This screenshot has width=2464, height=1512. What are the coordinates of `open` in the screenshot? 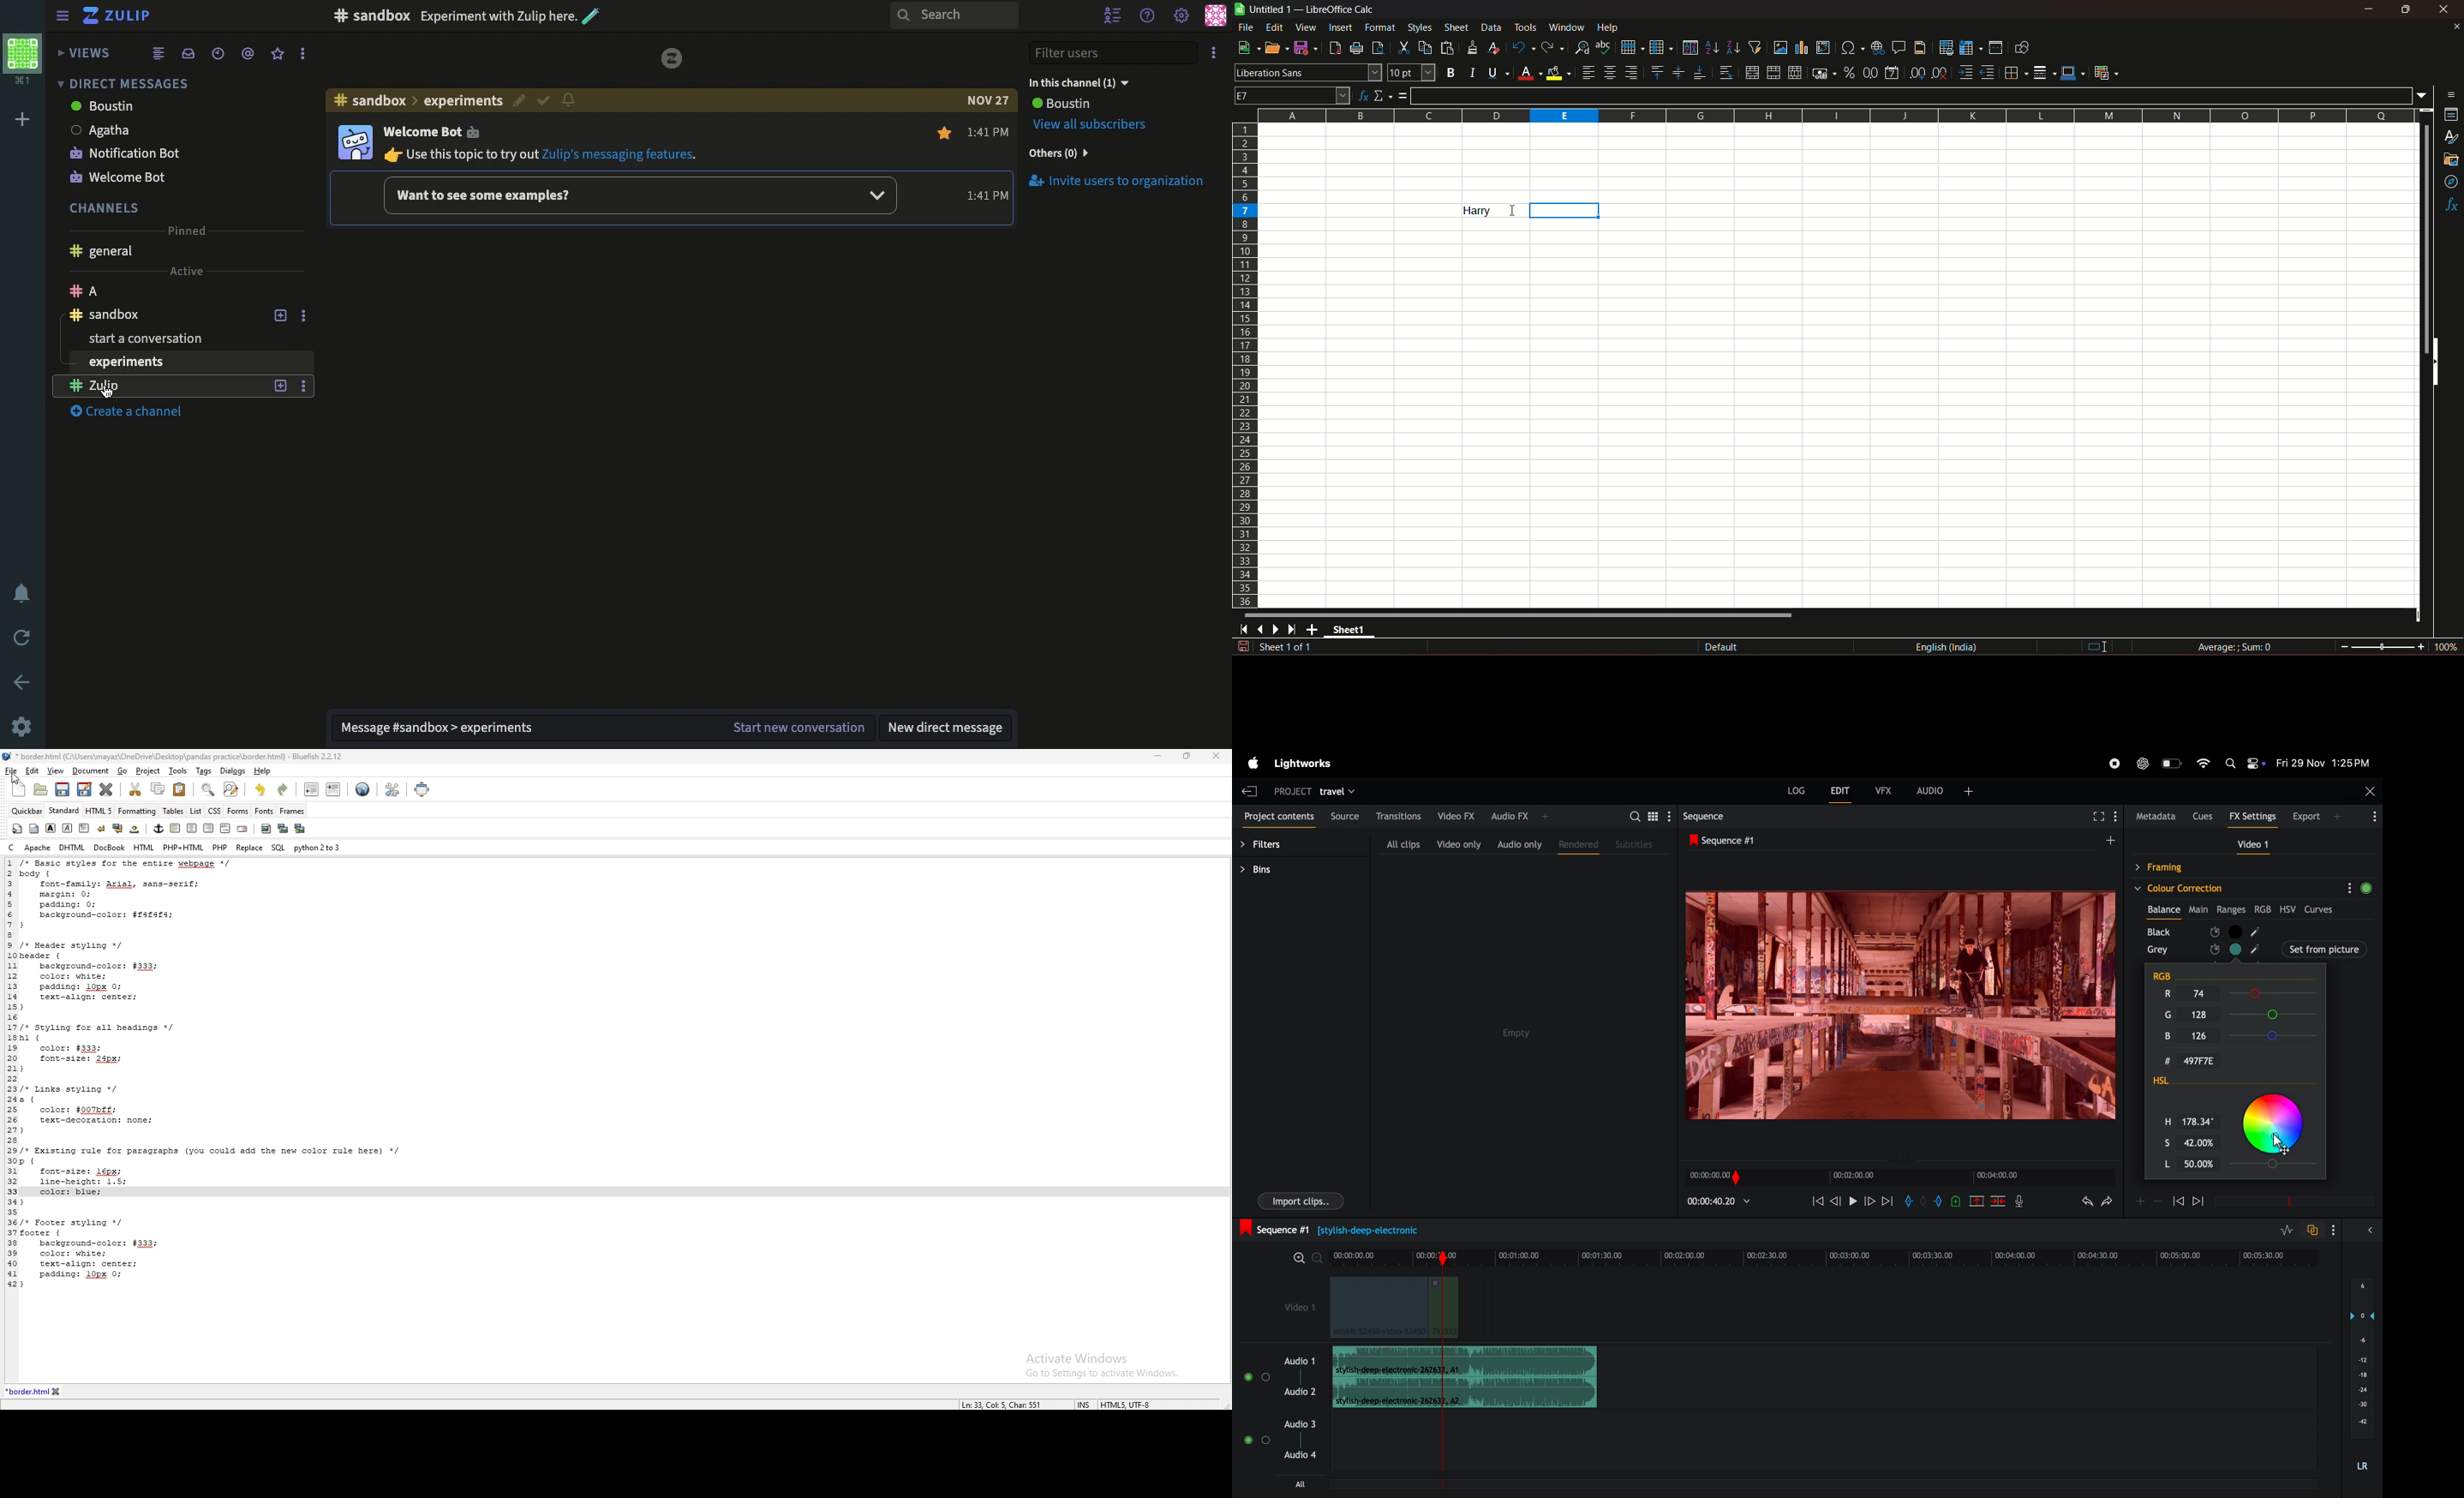 It's located at (1274, 47).